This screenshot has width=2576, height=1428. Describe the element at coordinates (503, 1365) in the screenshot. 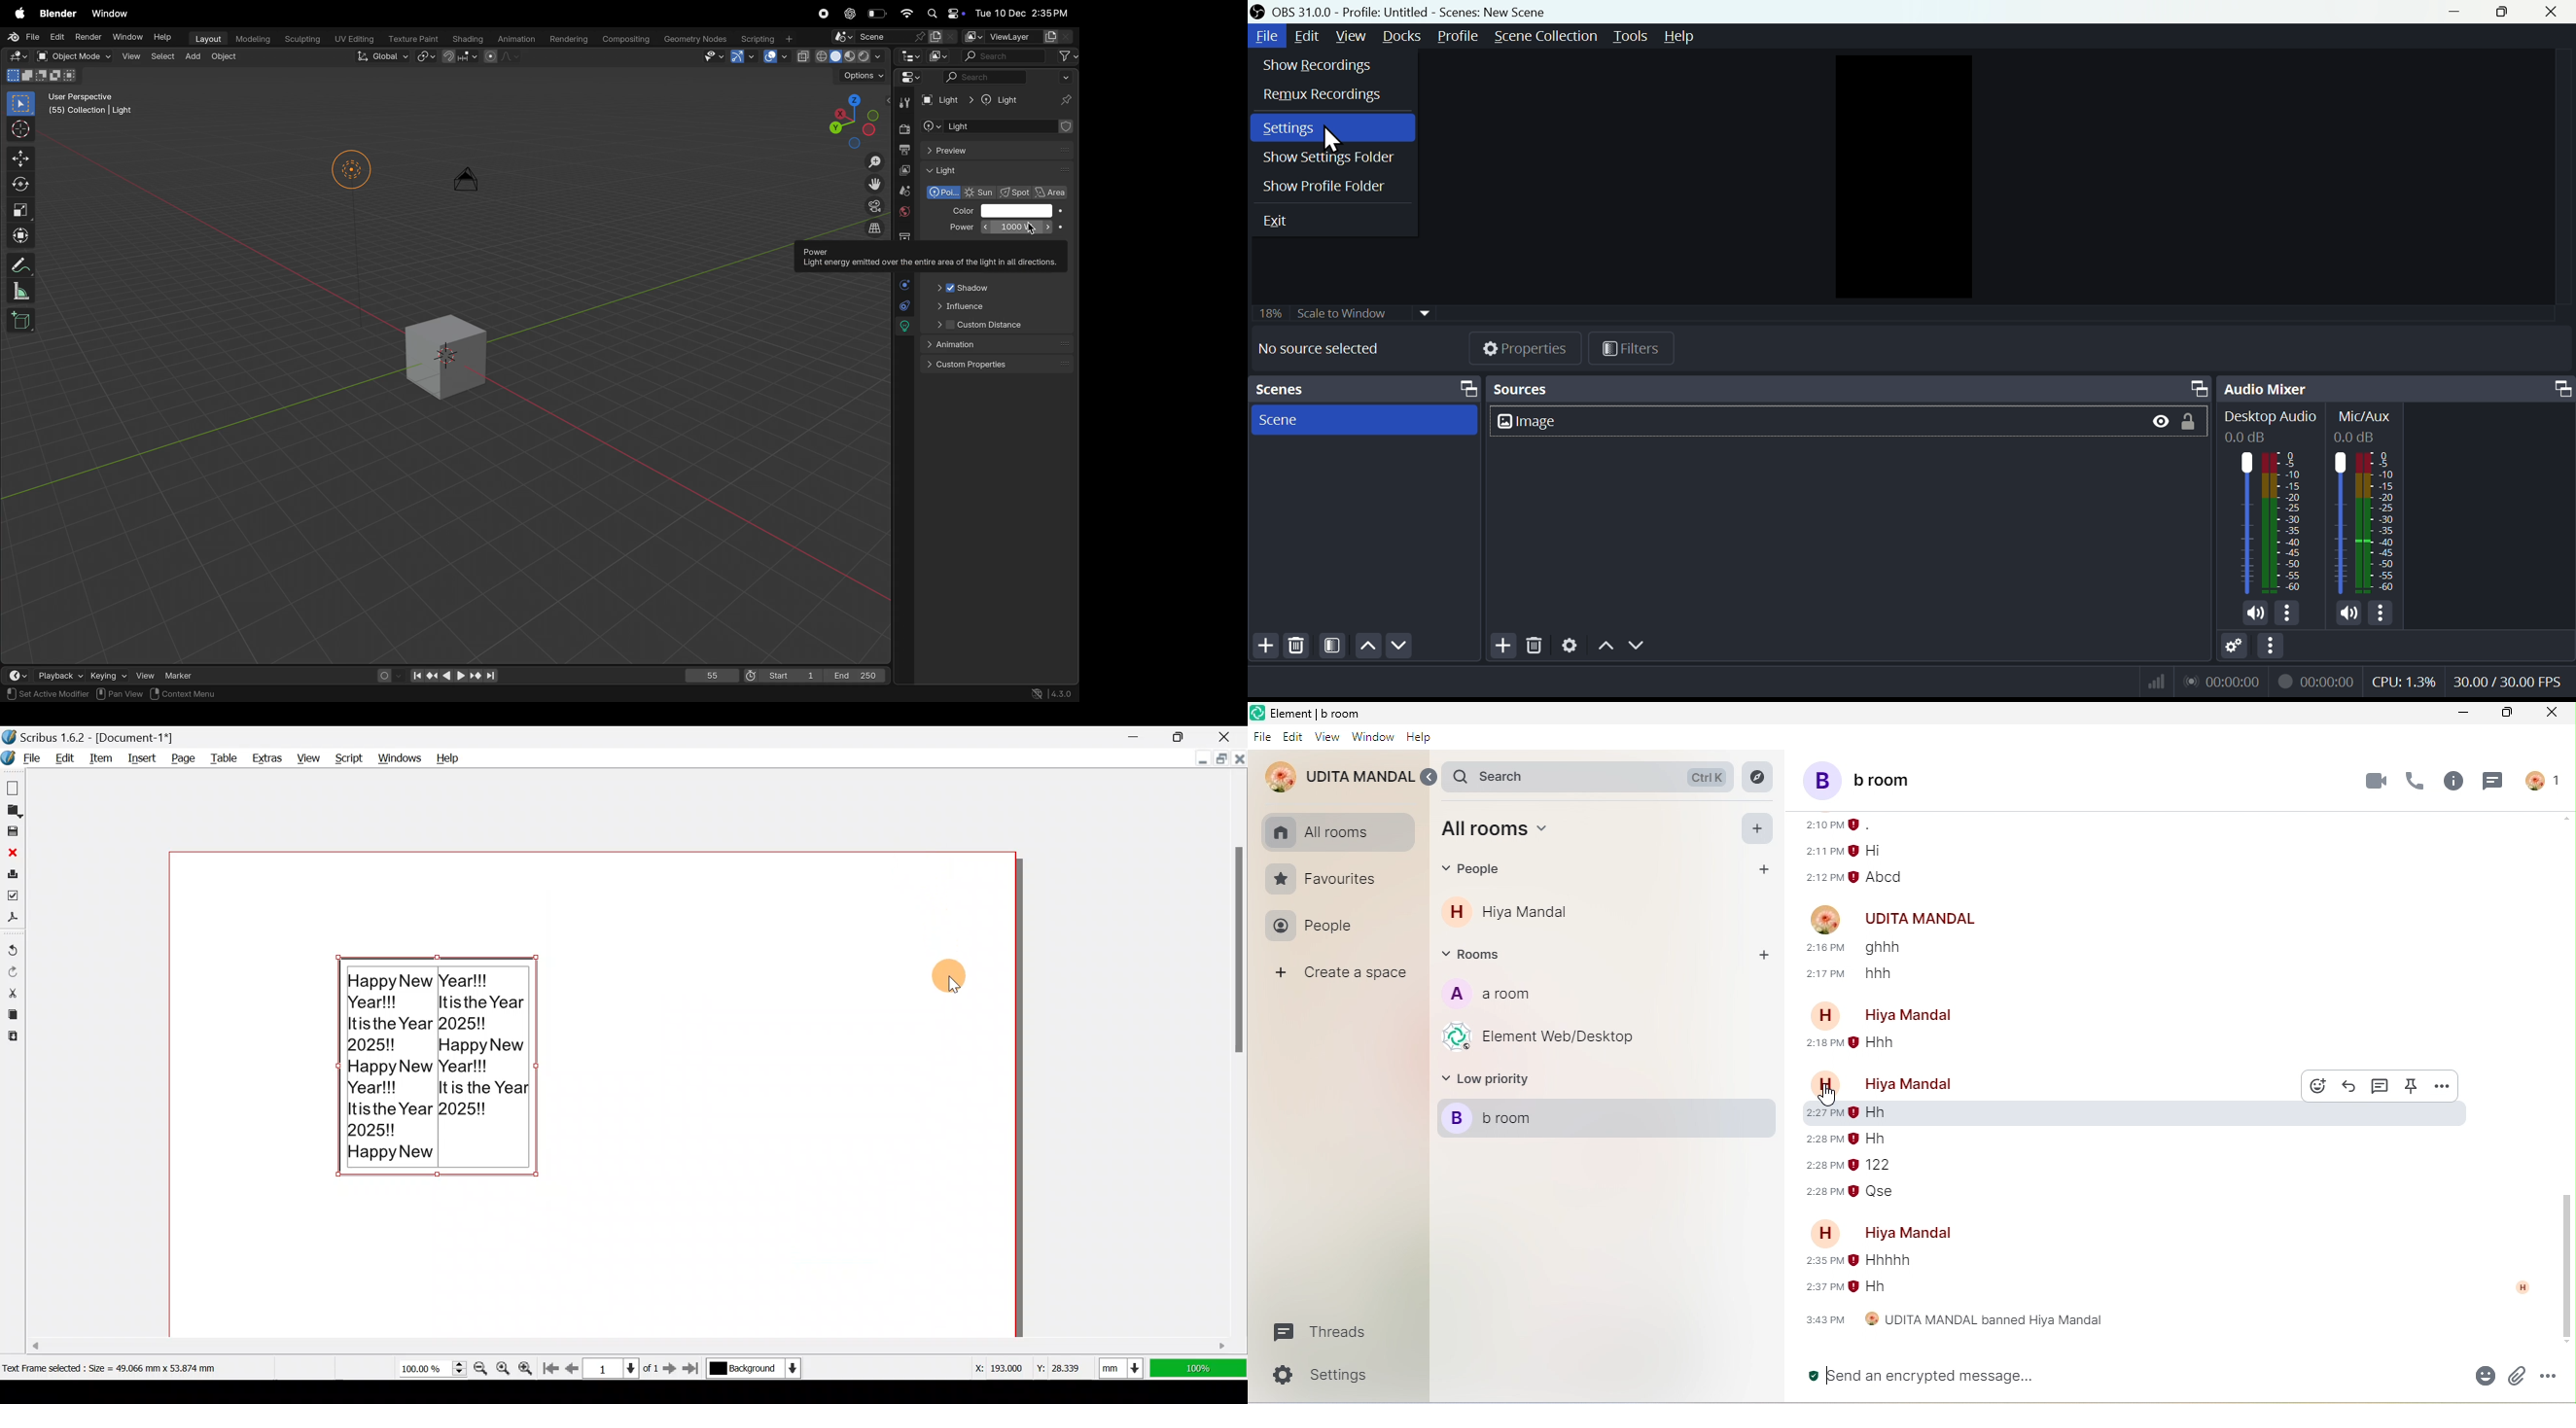

I see `Zoom to 100%` at that location.